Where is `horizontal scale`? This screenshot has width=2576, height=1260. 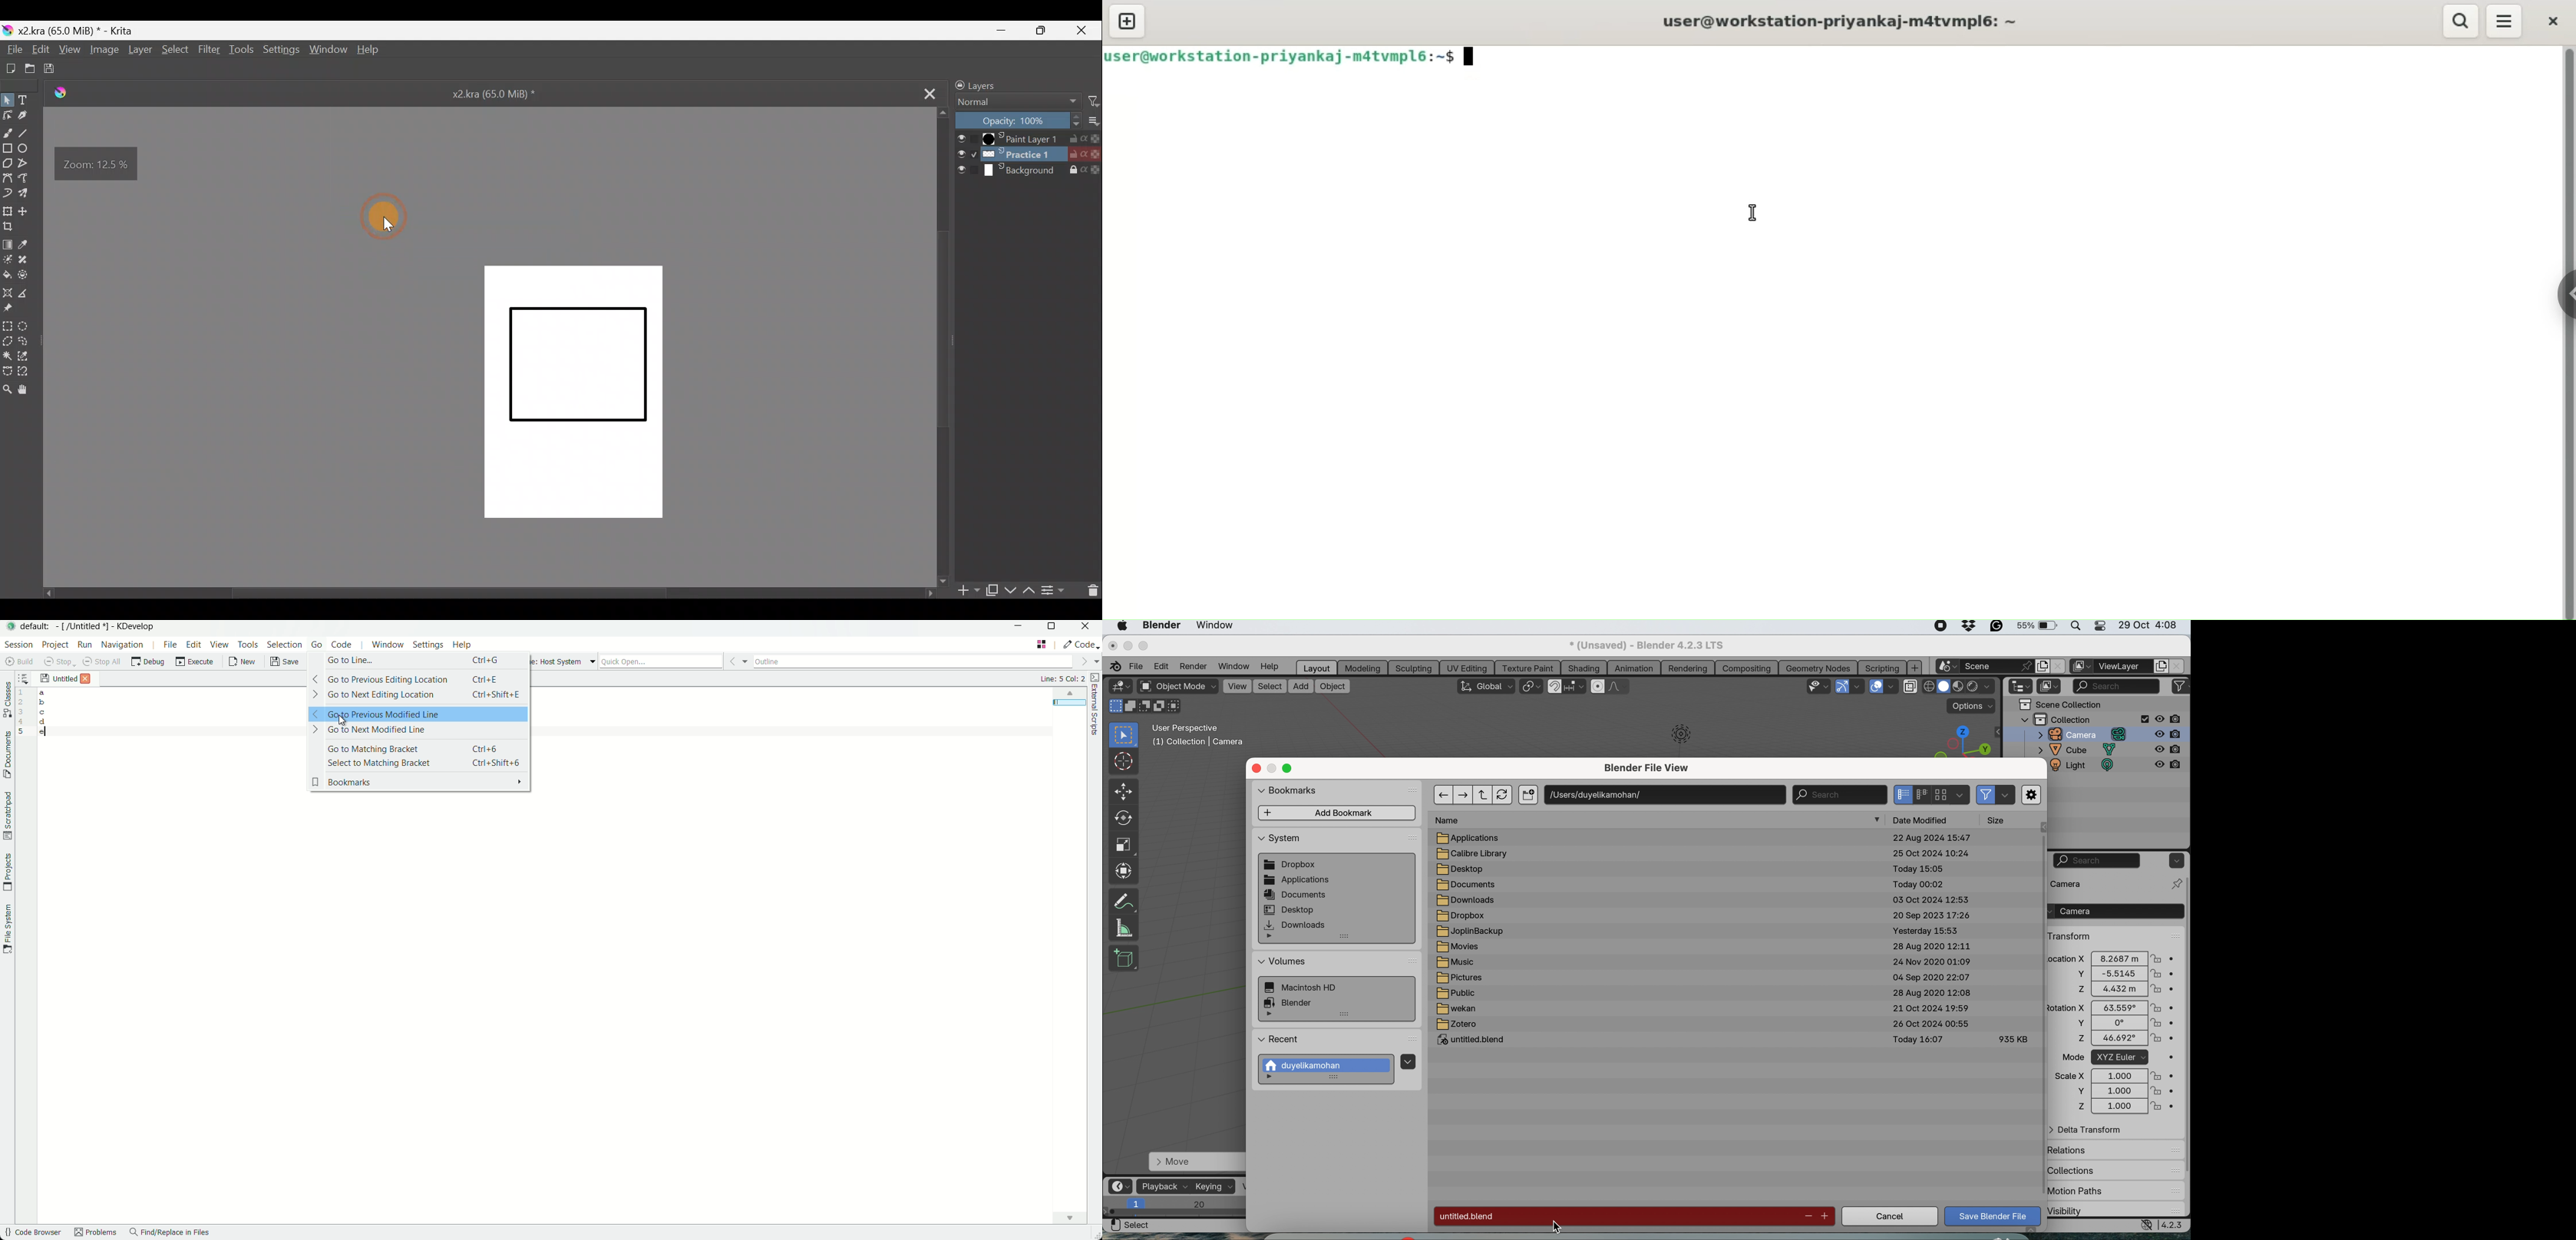 horizontal scale is located at coordinates (1176, 1208).